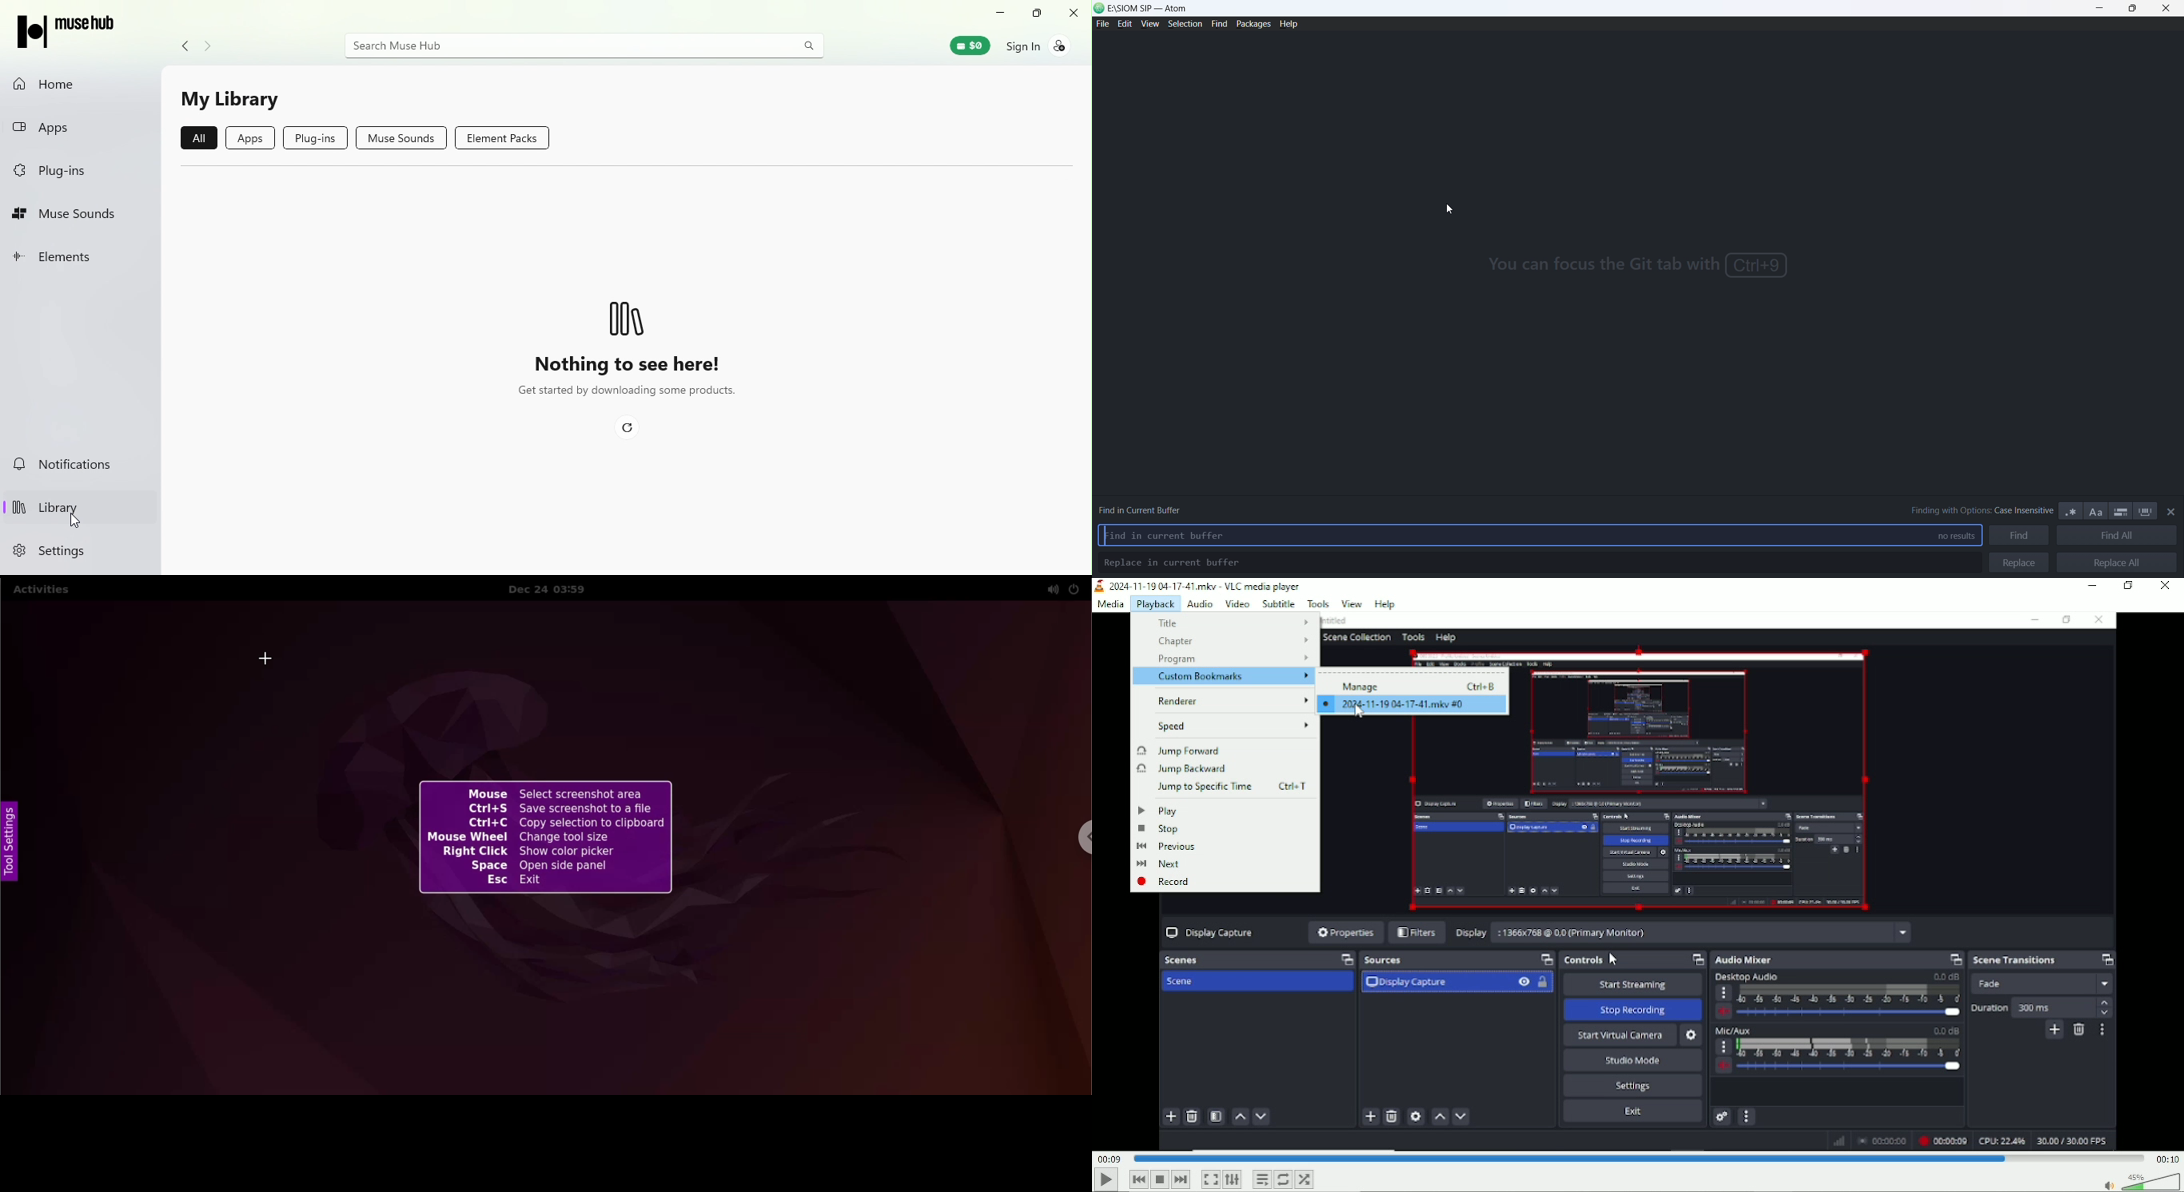  I want to click on Sign in, so click(1034, 45).